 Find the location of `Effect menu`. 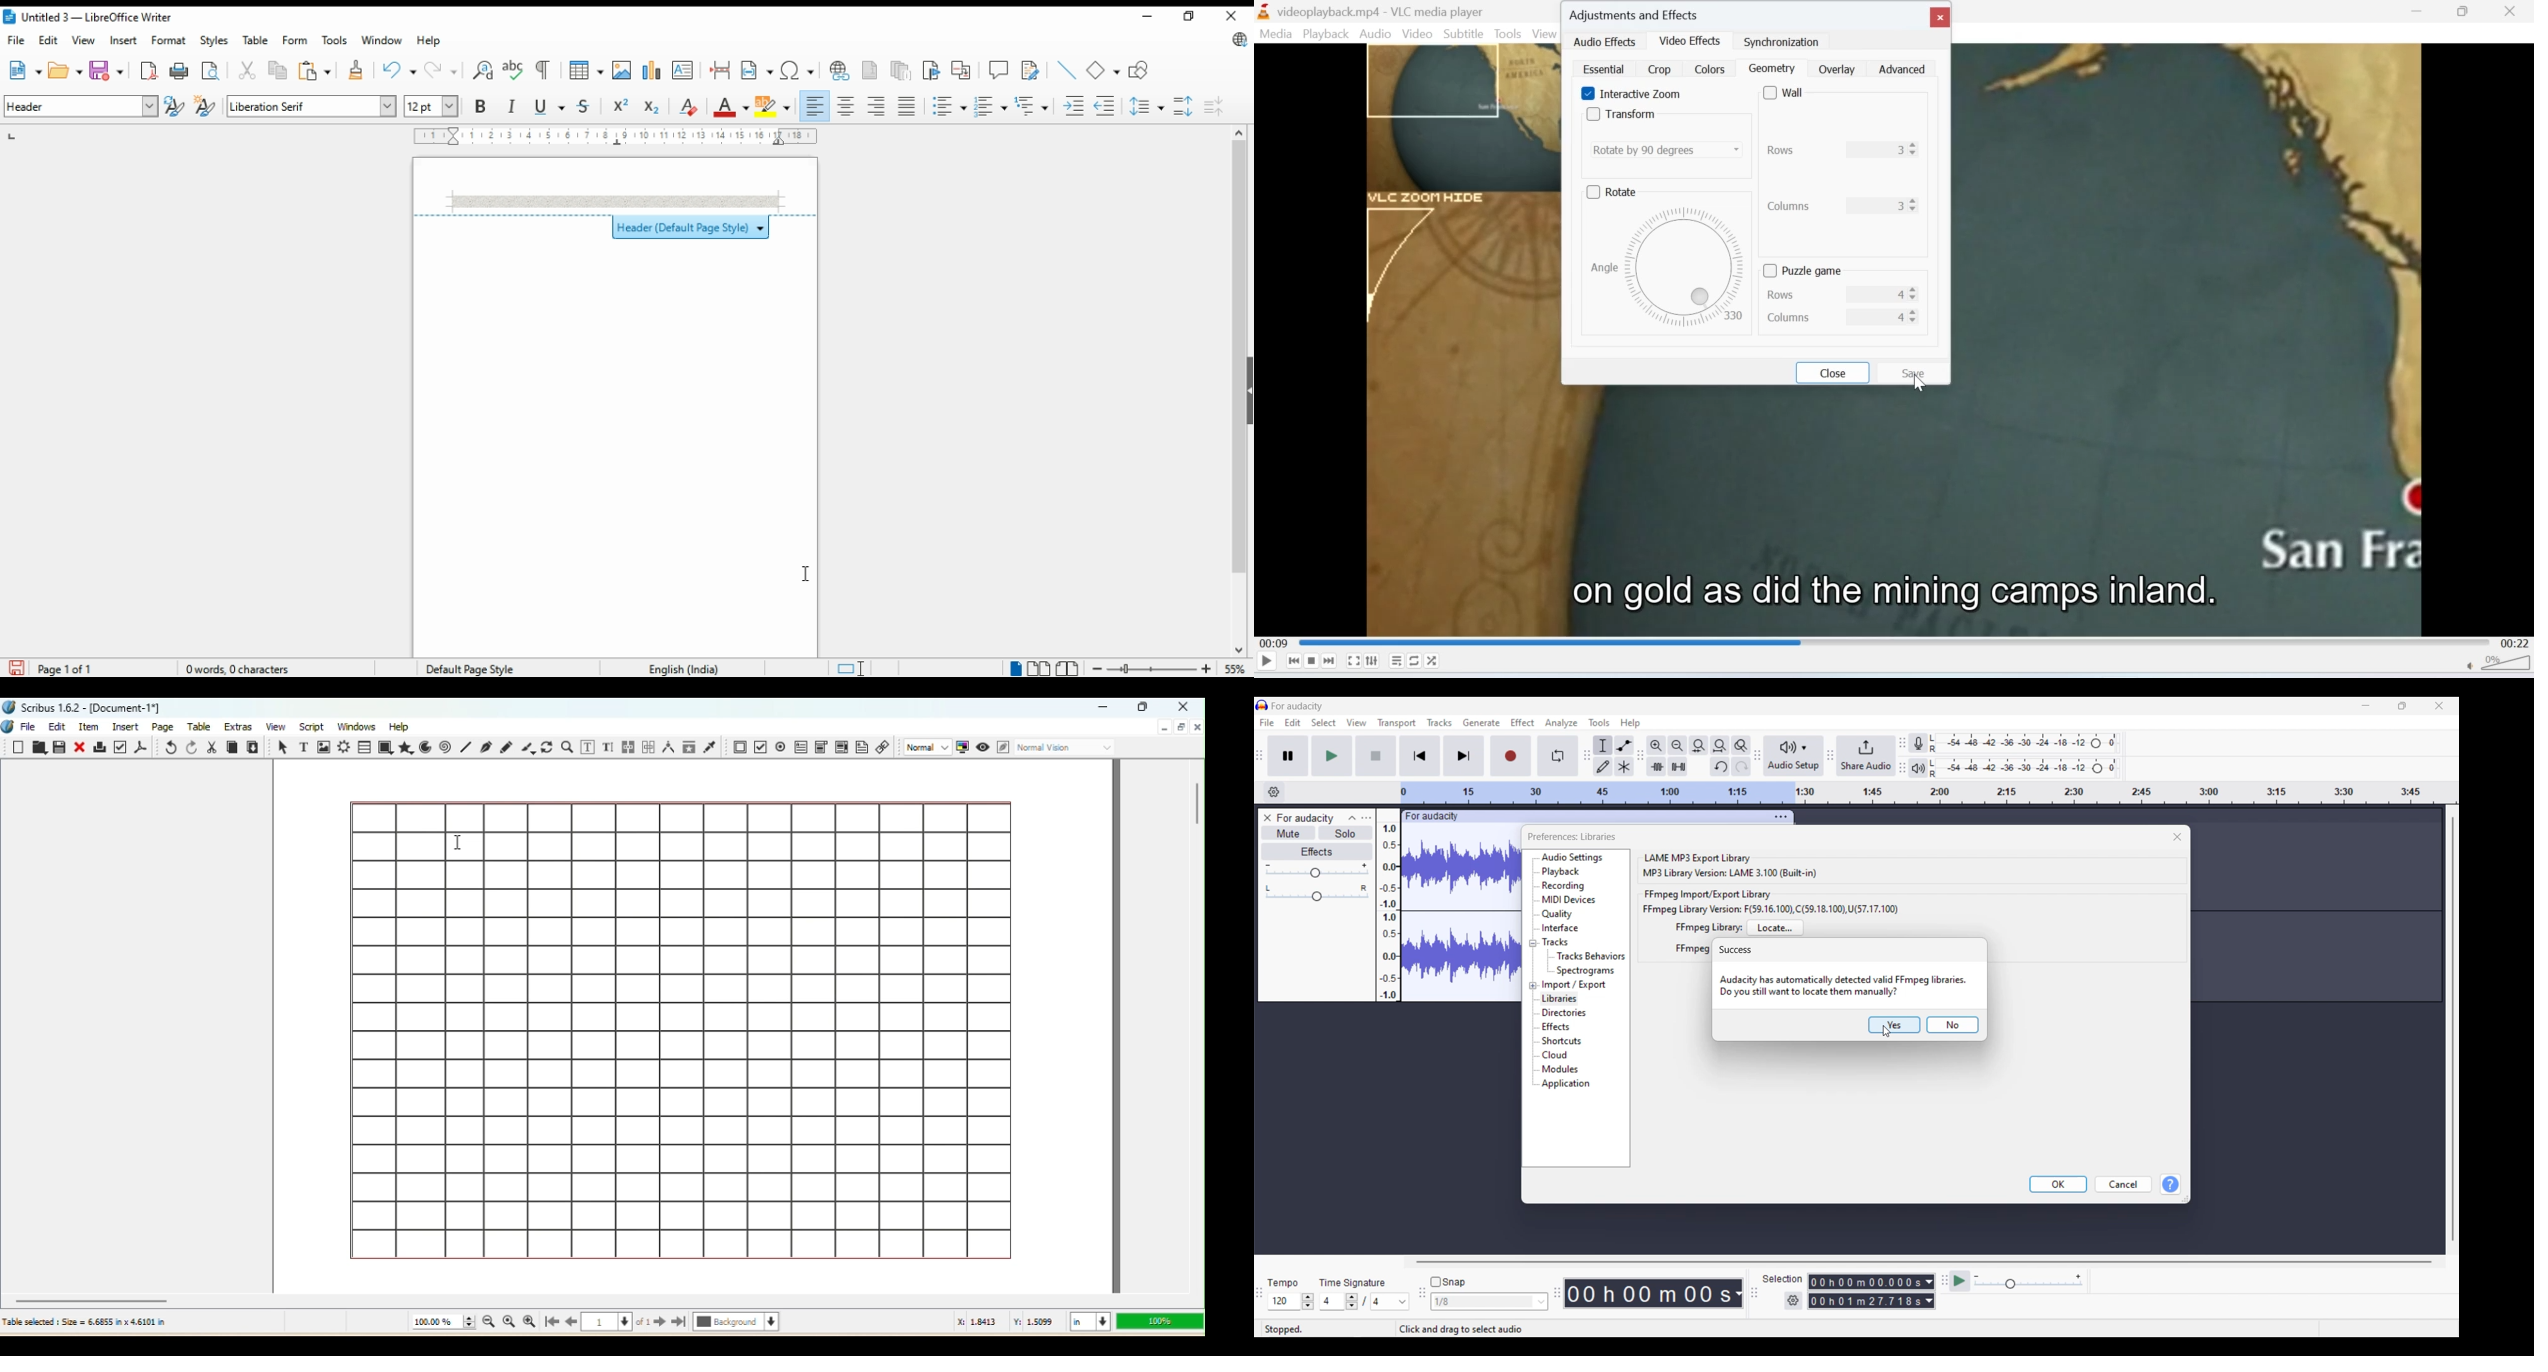

Effect menu is located at coordinates (1523, 722).